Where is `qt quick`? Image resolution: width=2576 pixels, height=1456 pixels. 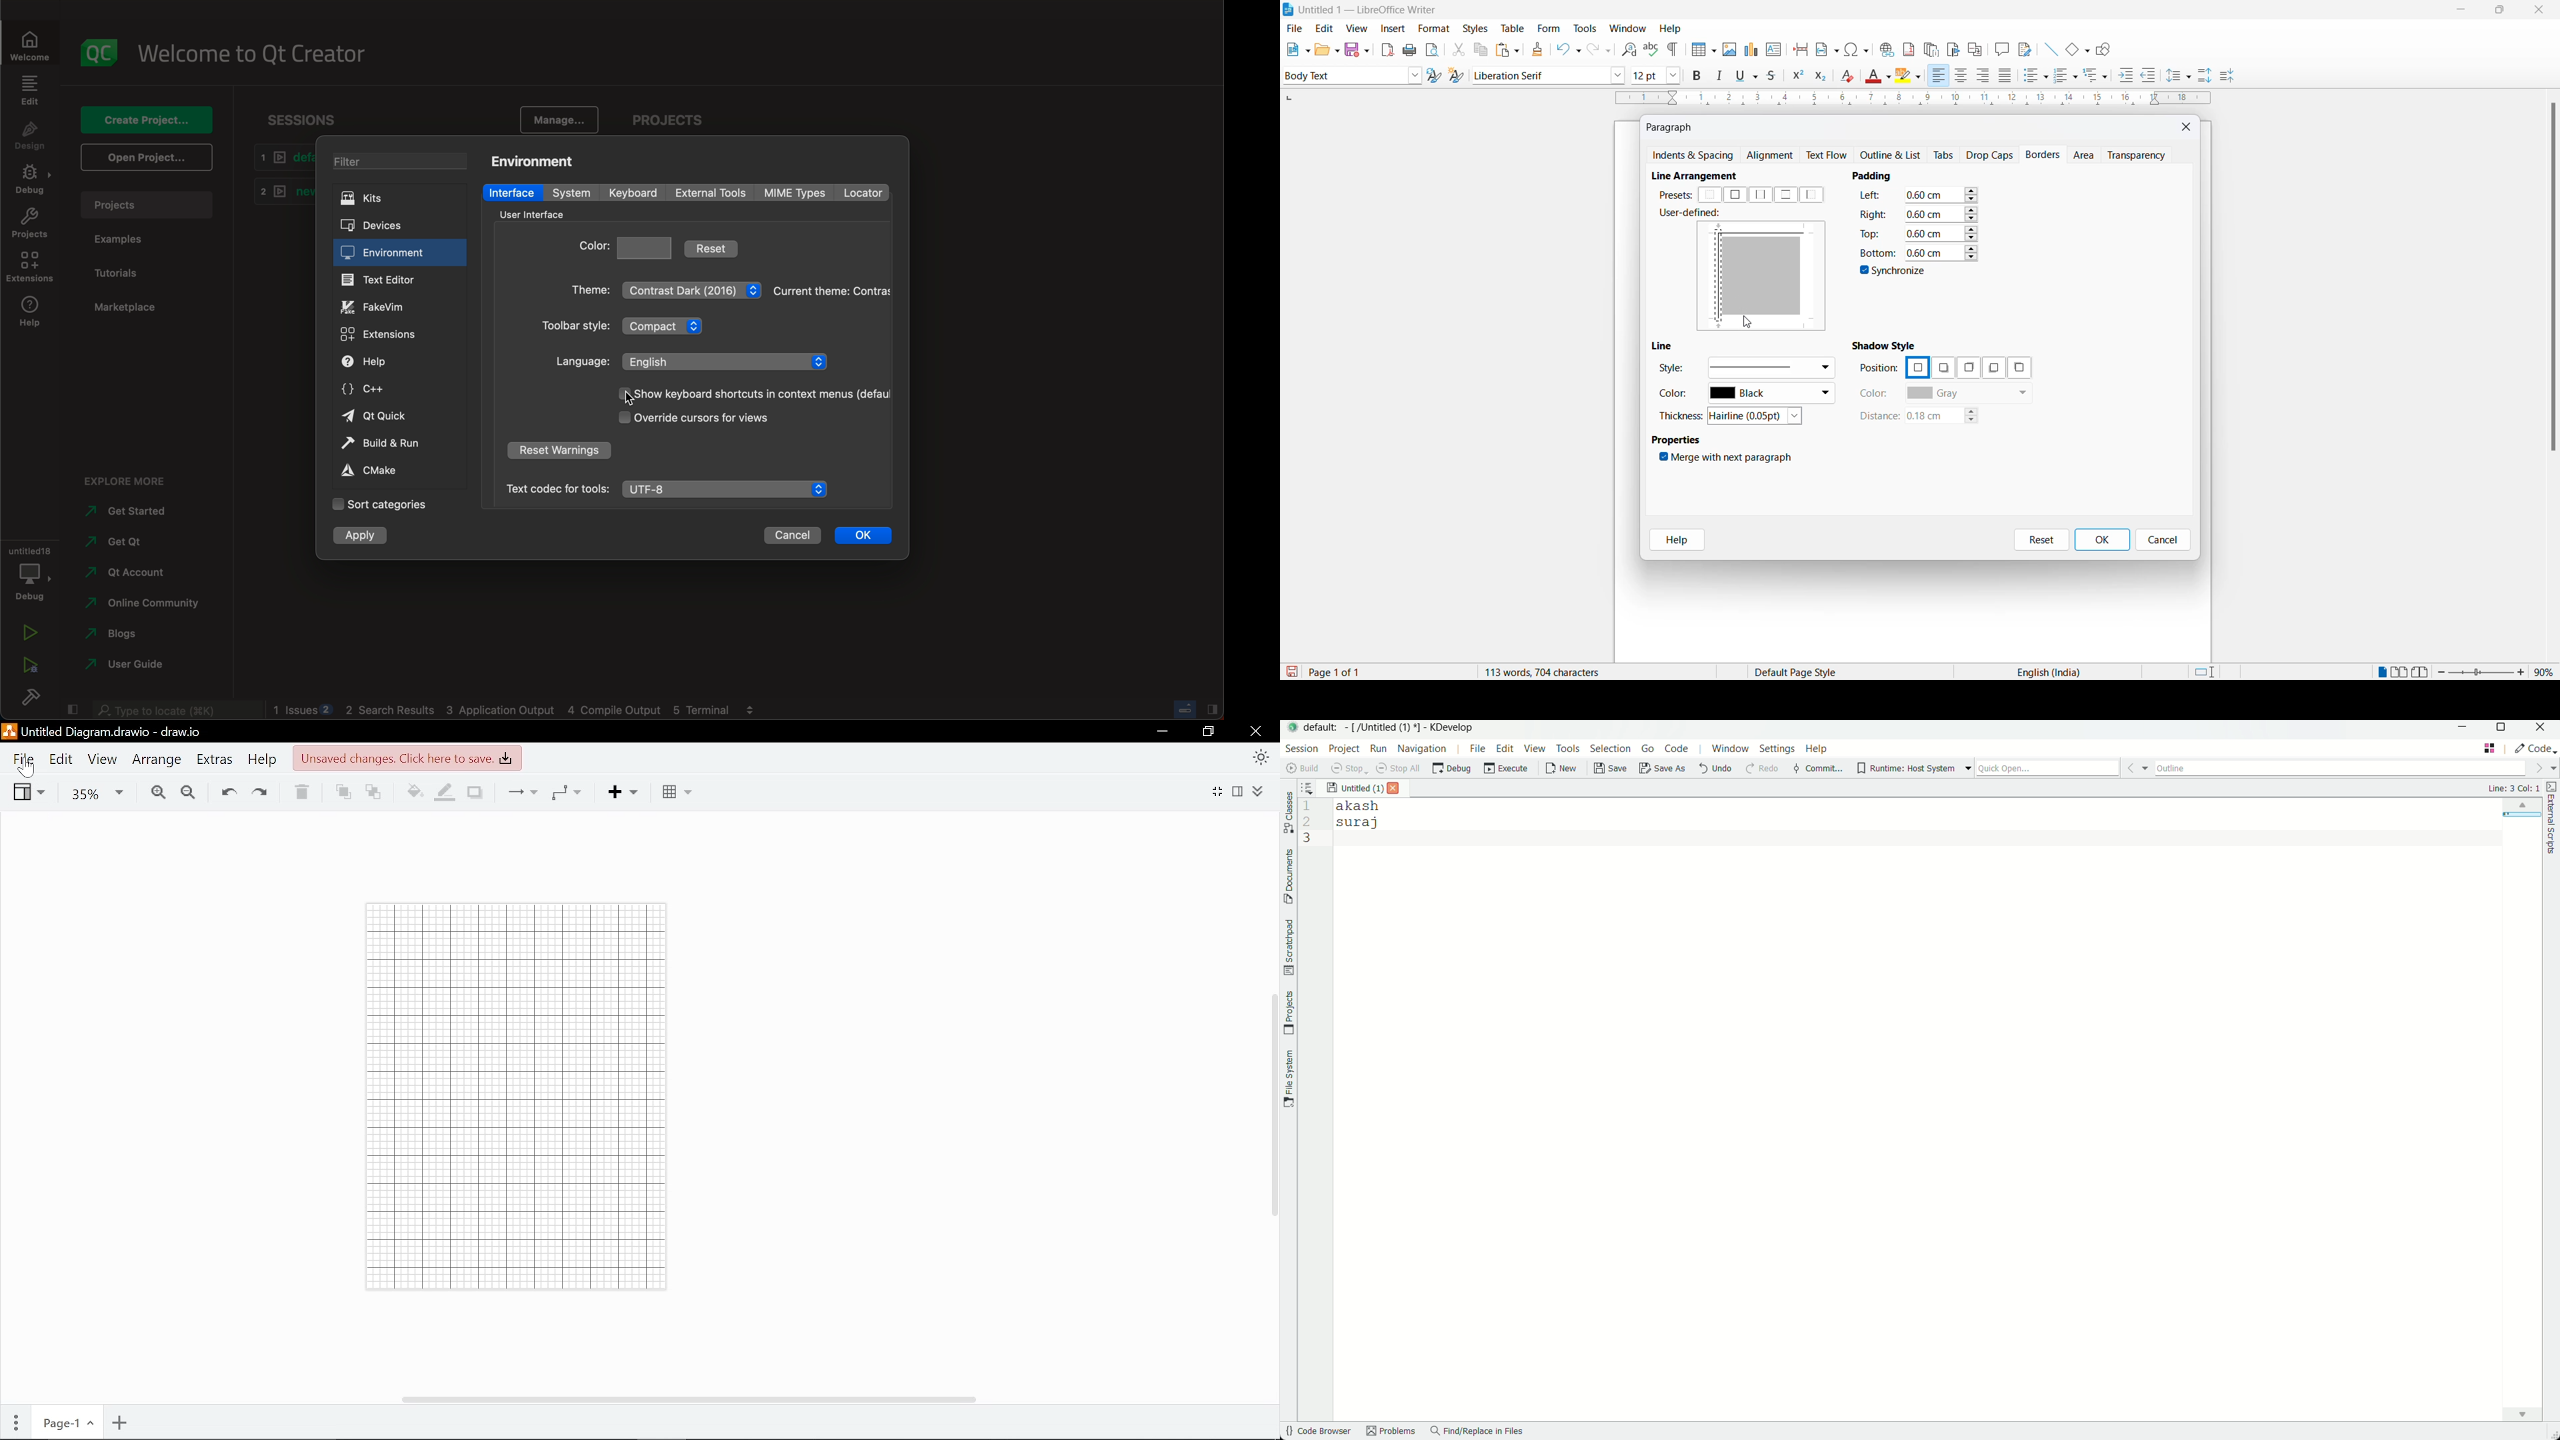 qt quick is located at coordinates (377, 417).